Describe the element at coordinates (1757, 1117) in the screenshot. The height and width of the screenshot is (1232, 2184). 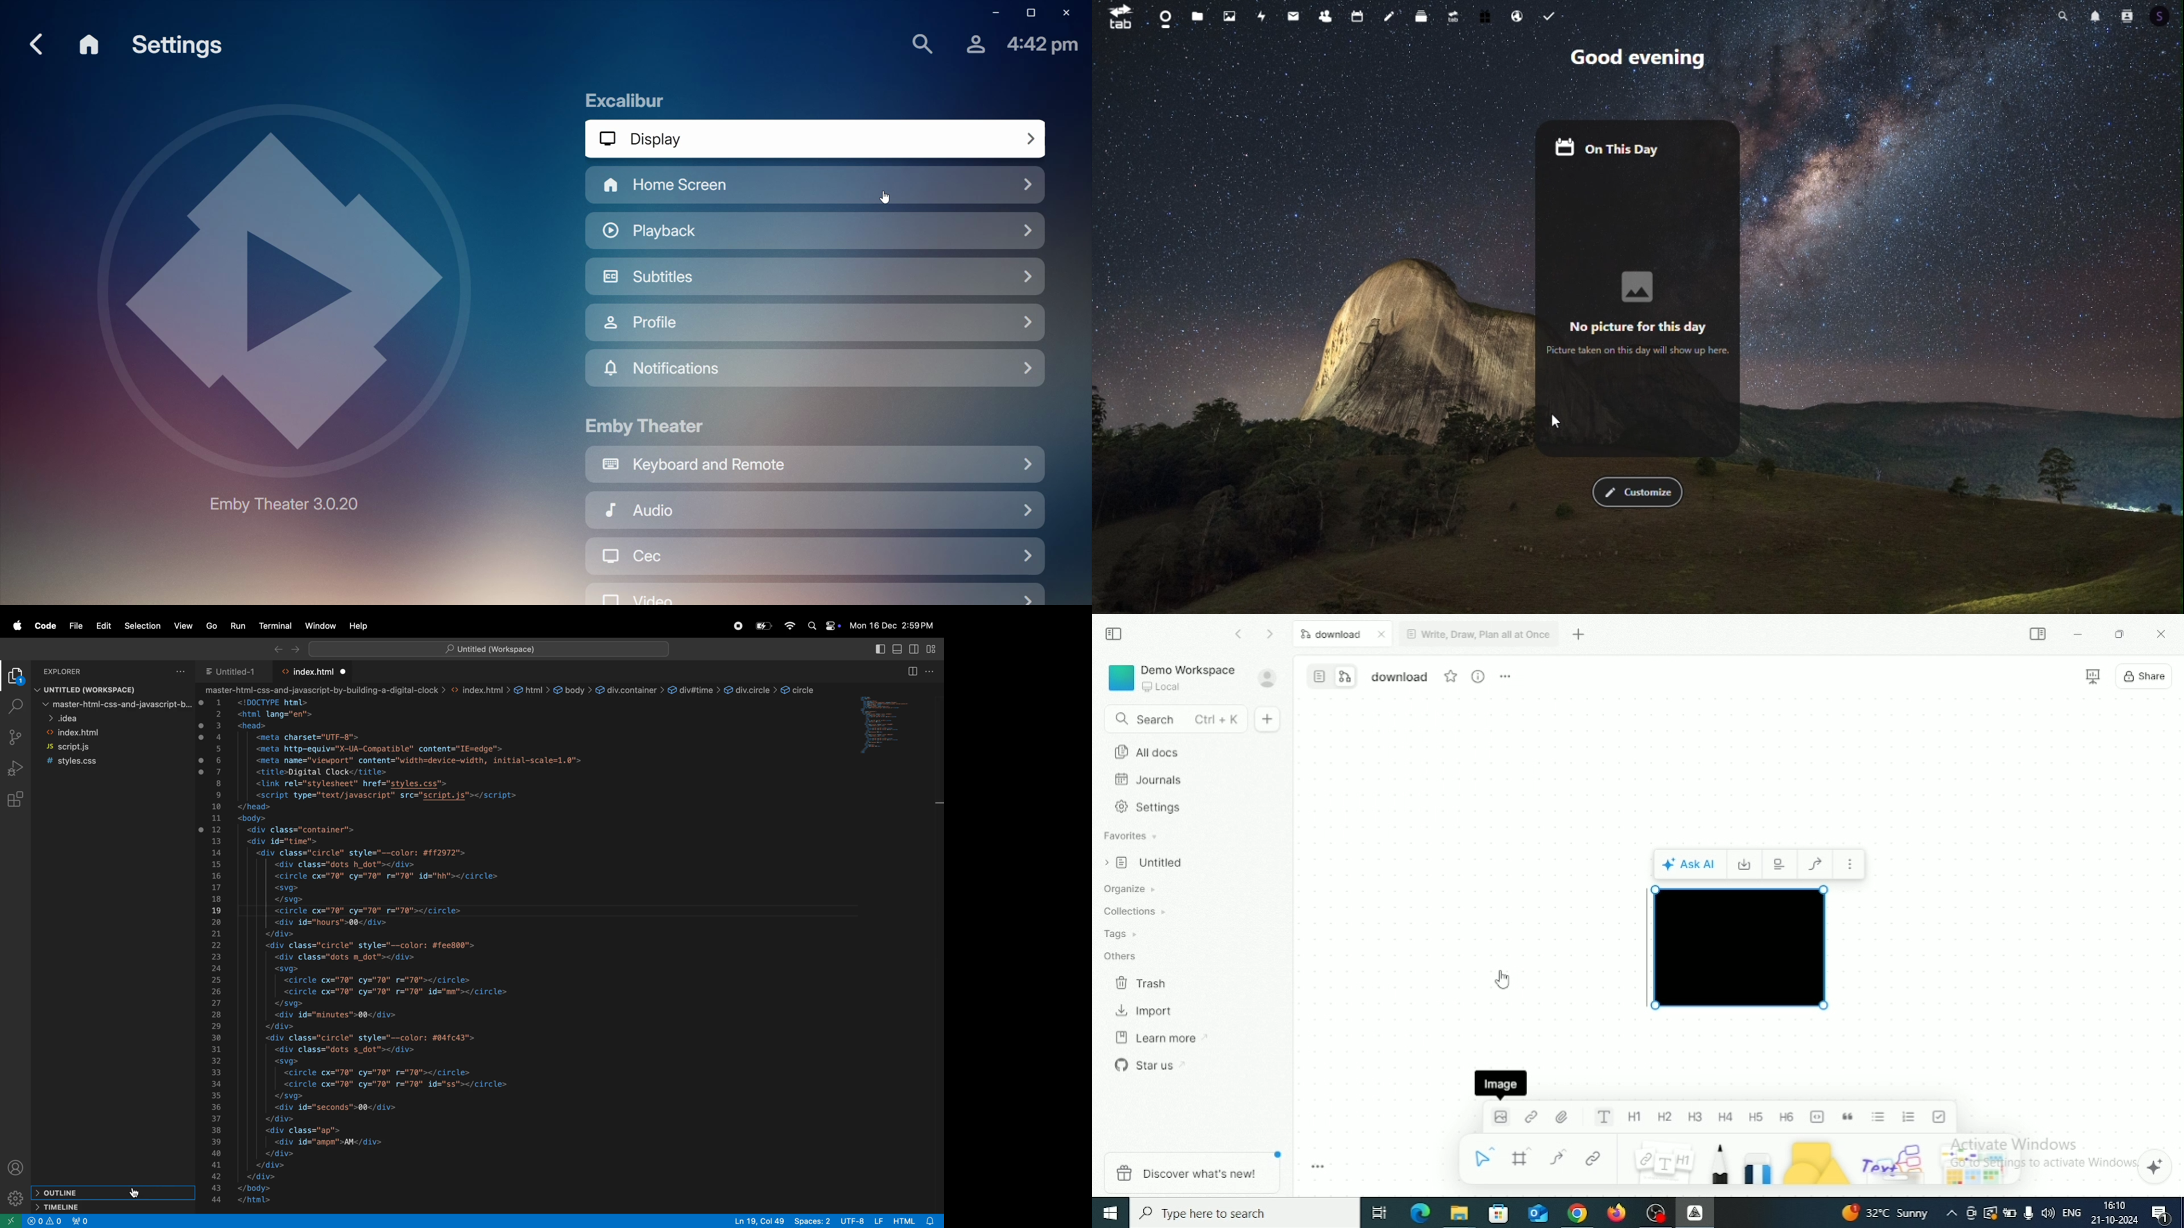
I see `Heading 5` at that location.